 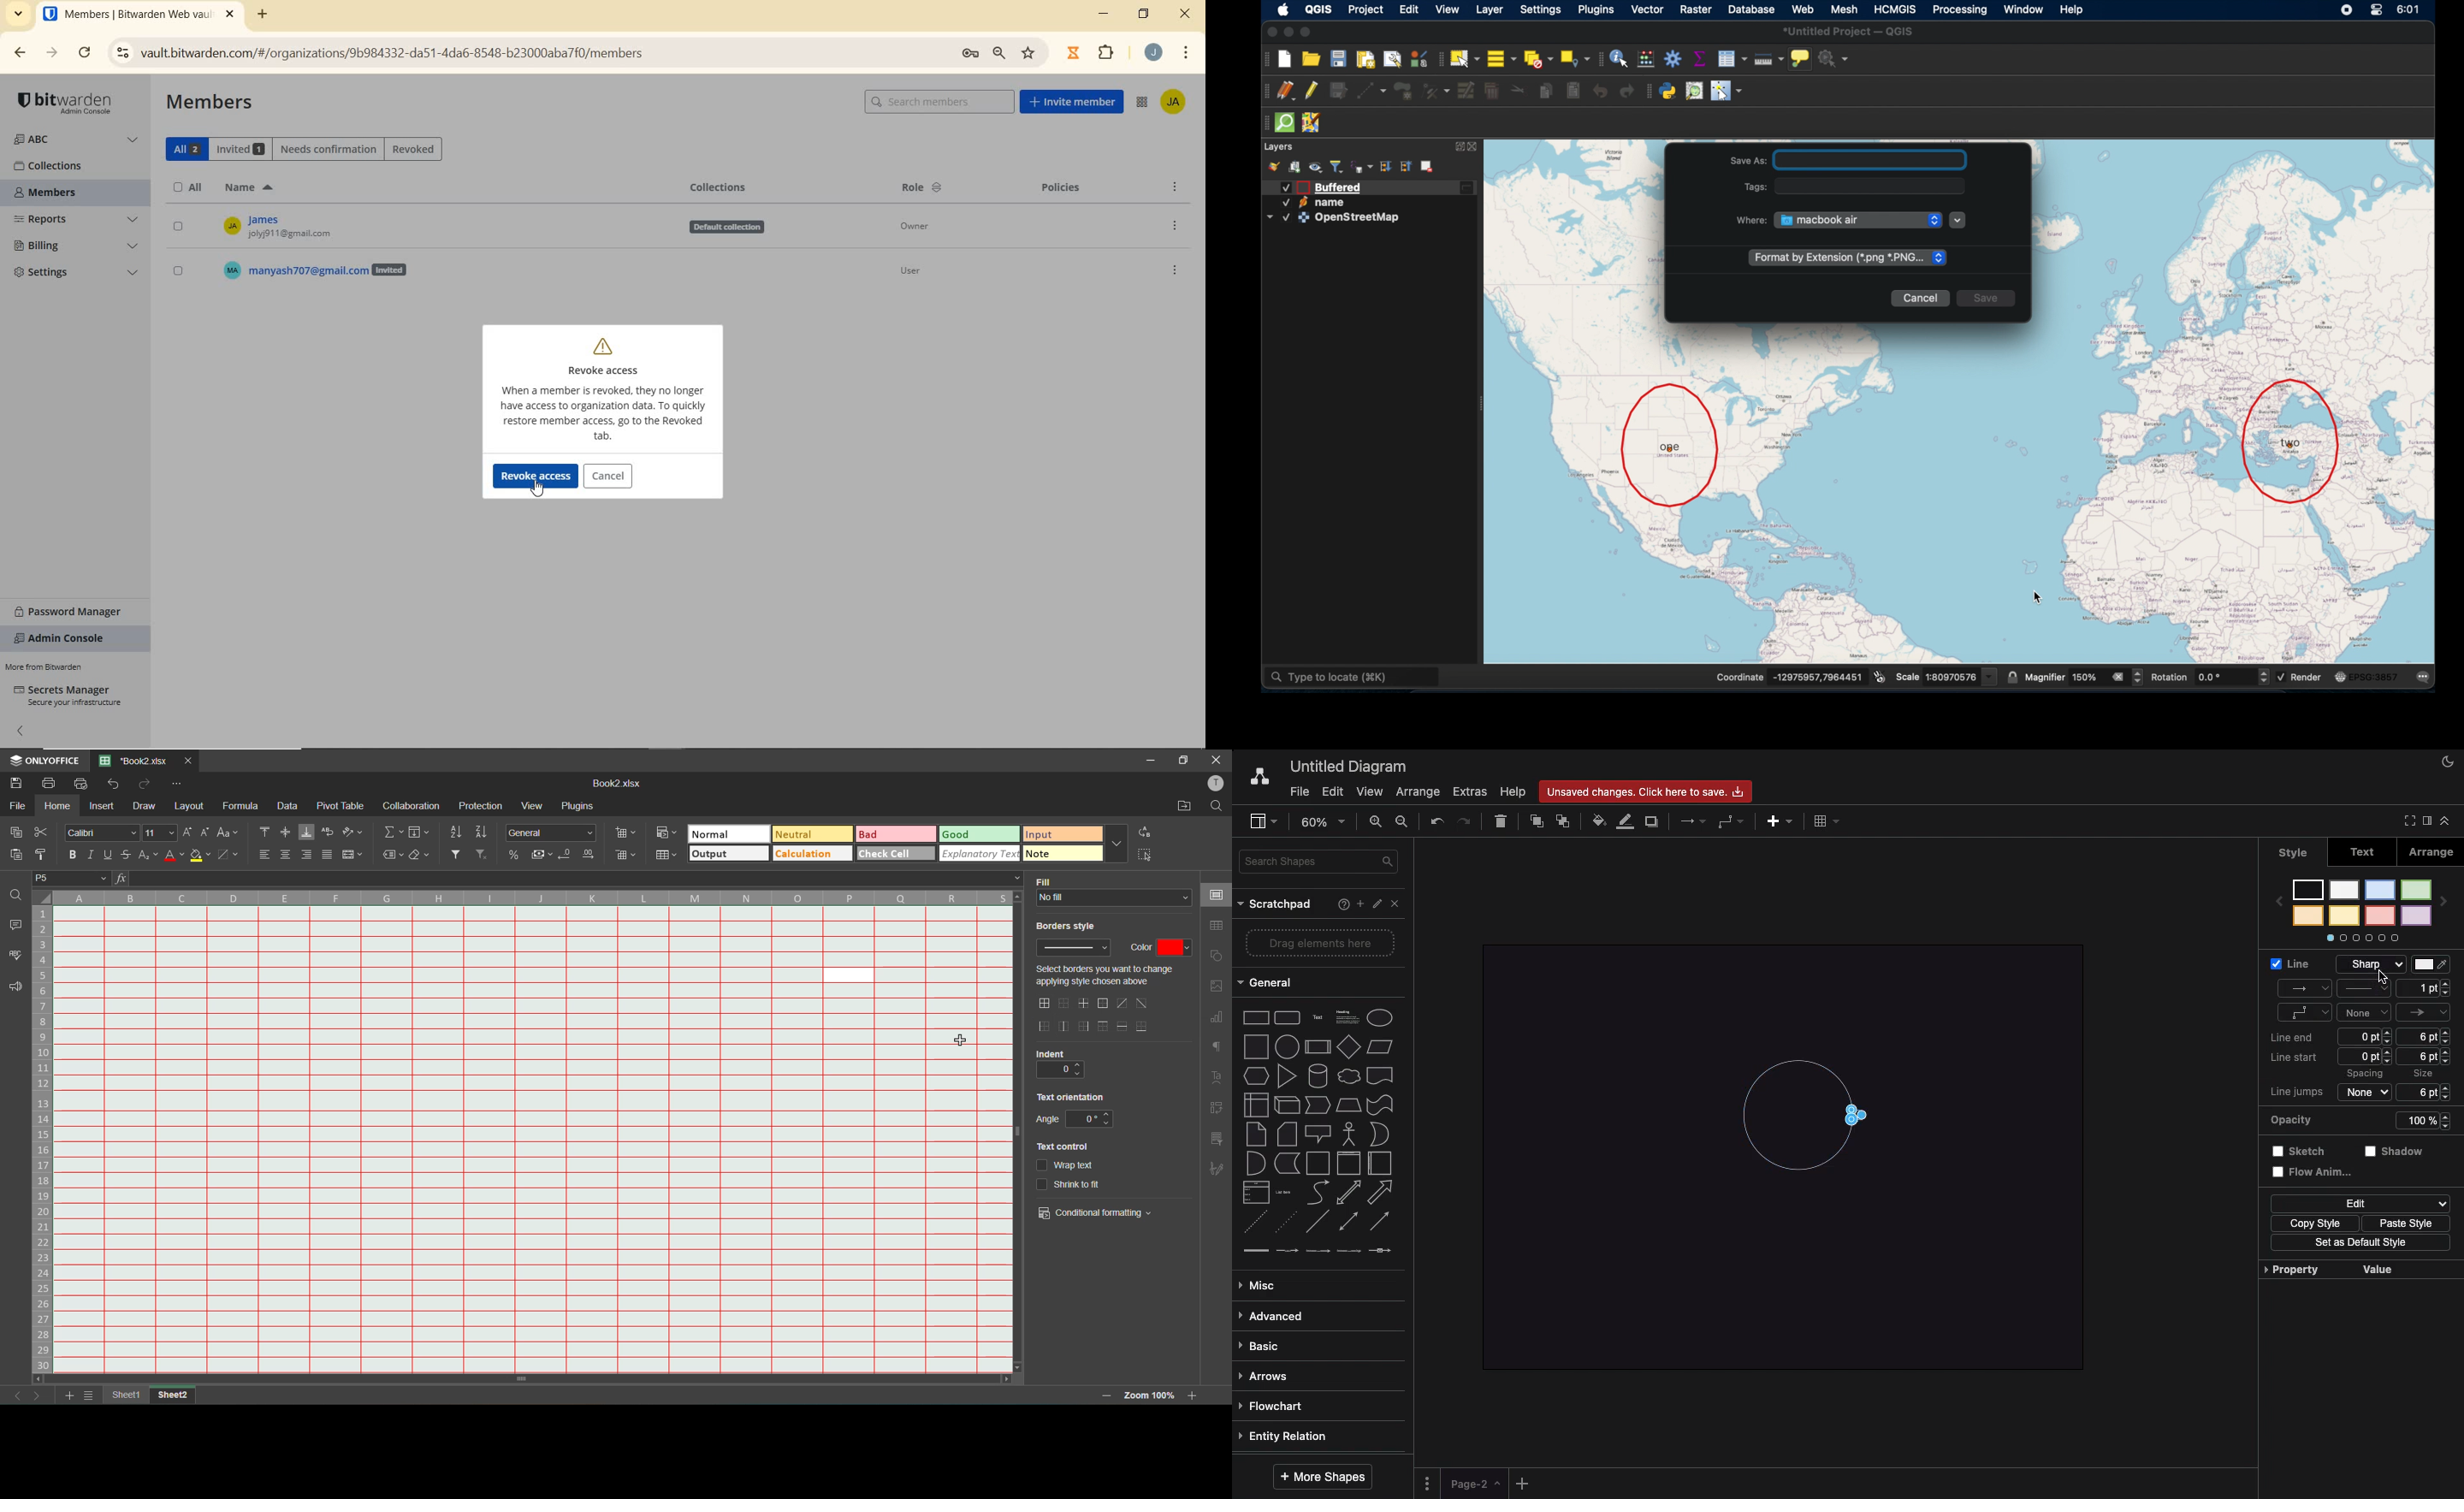 I want to click on zoom out, so click(x=1102, y=1396).